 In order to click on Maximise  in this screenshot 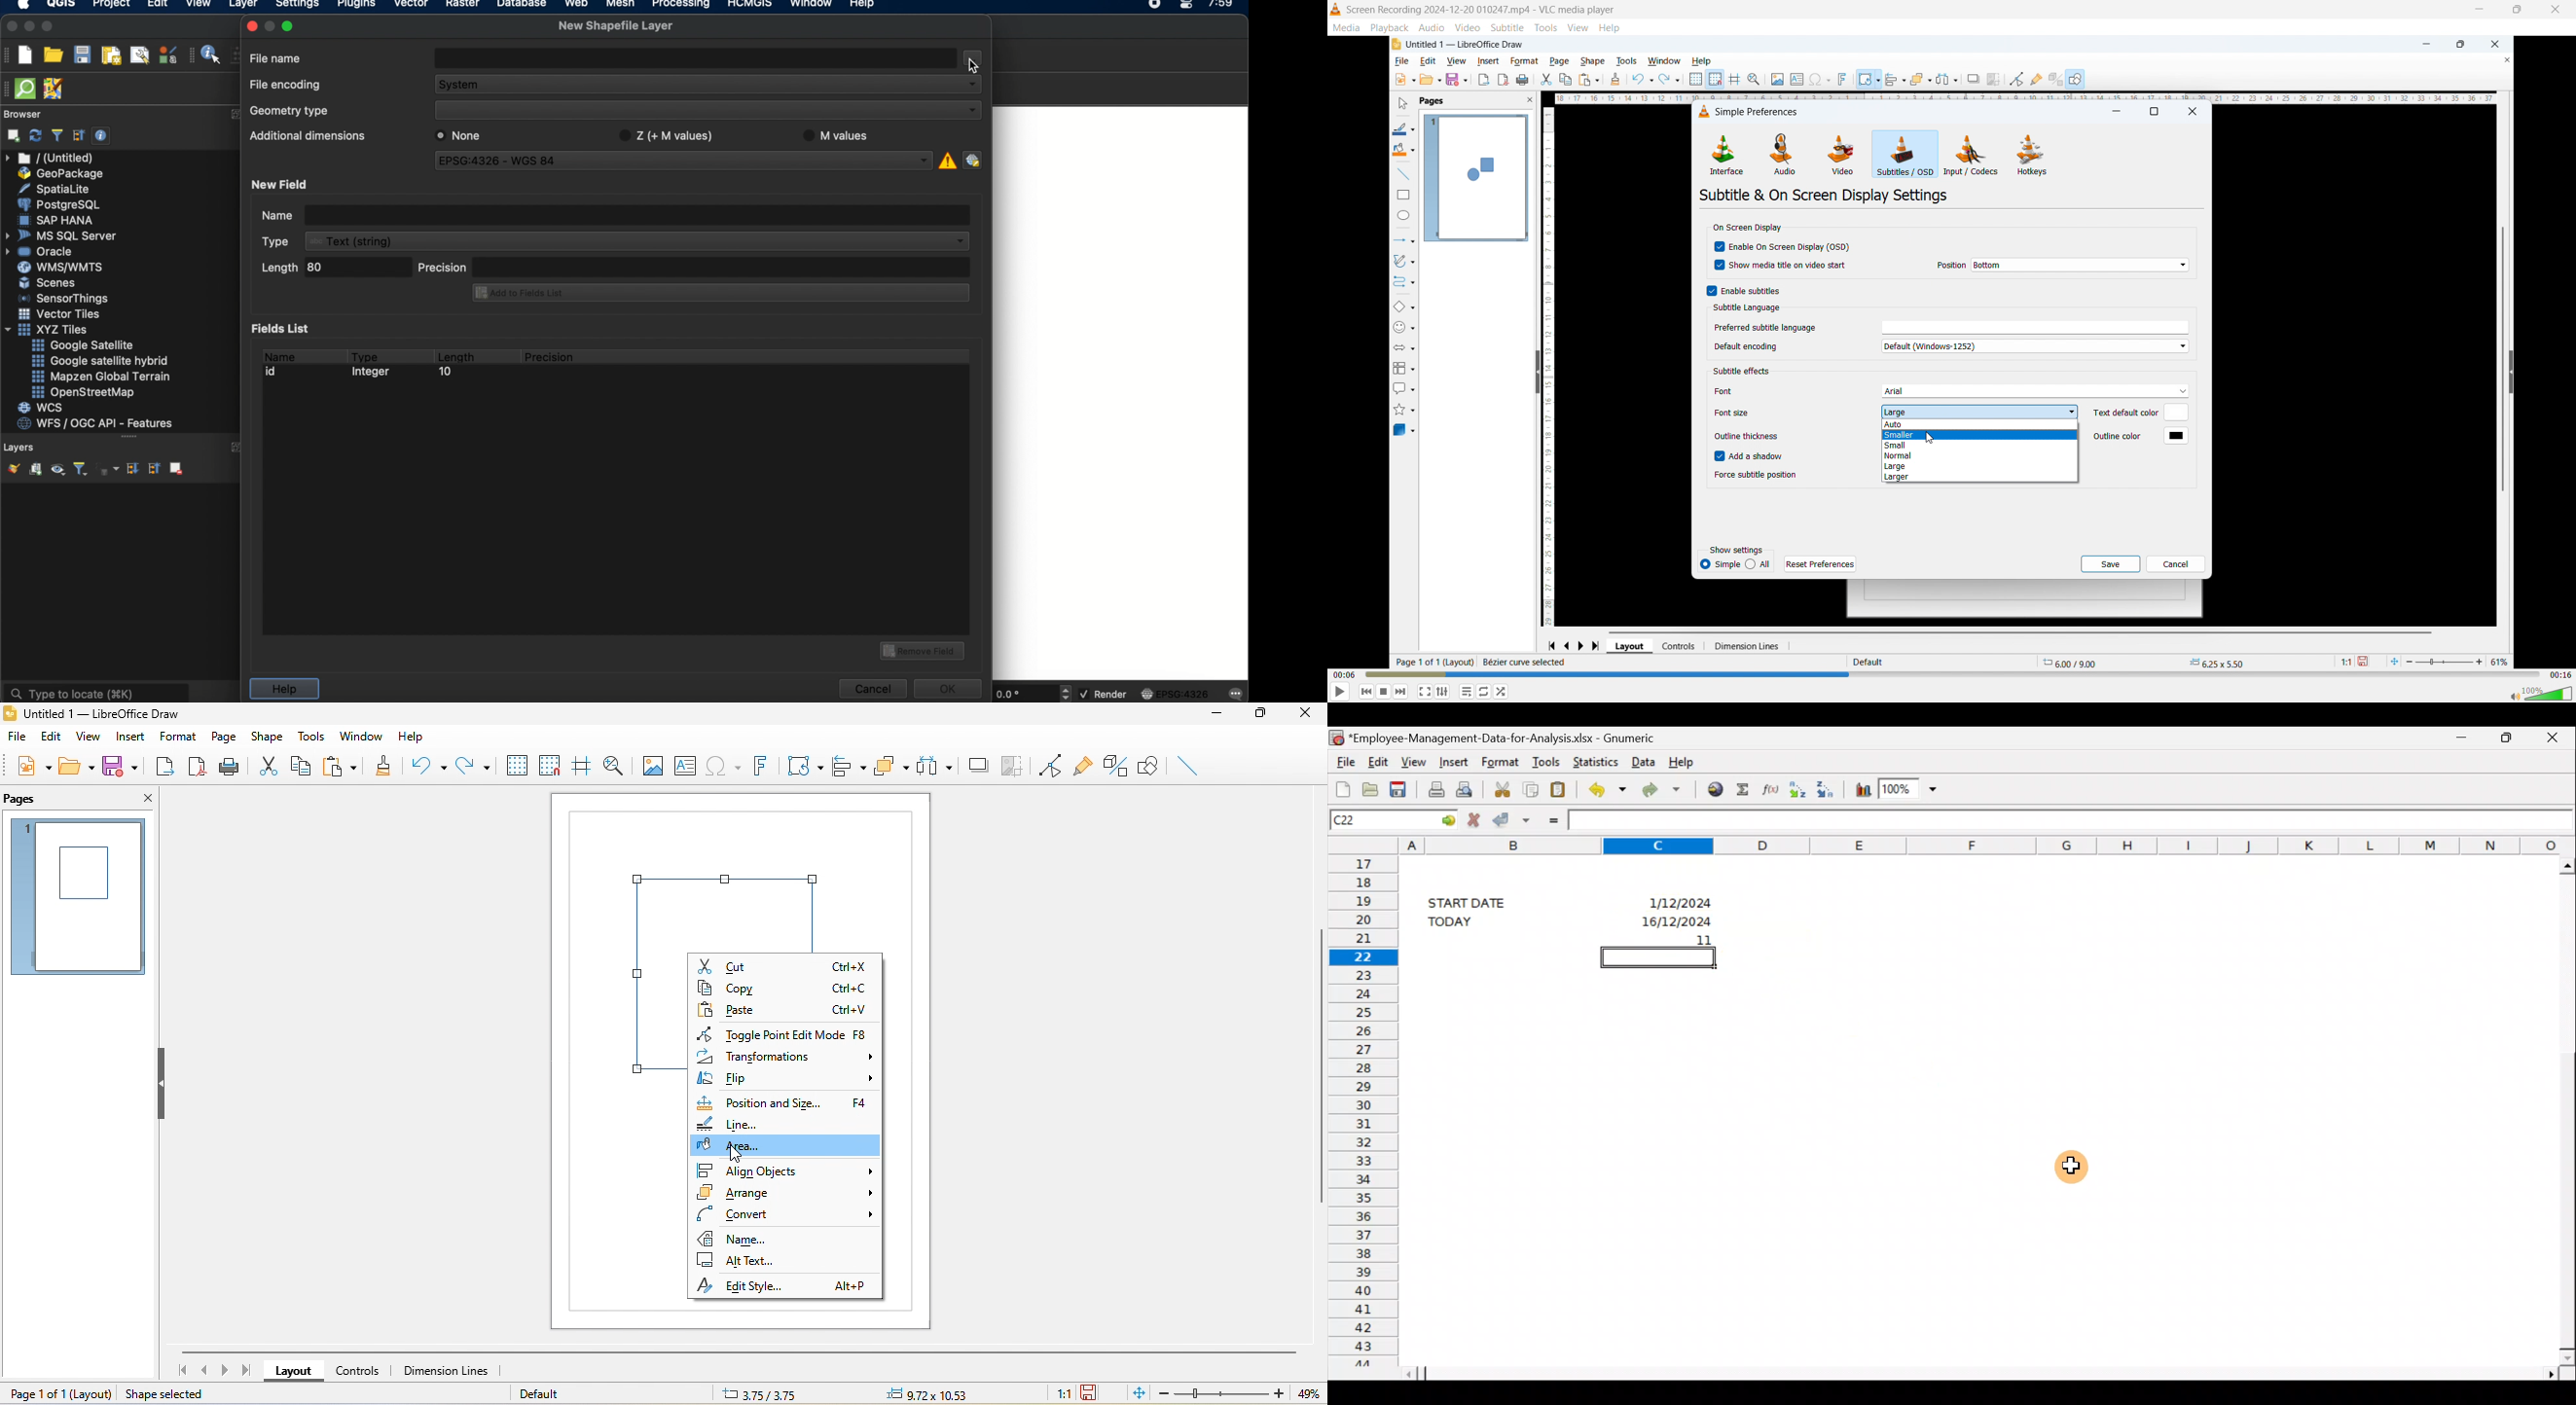, I will do `click(2517, 10)`.